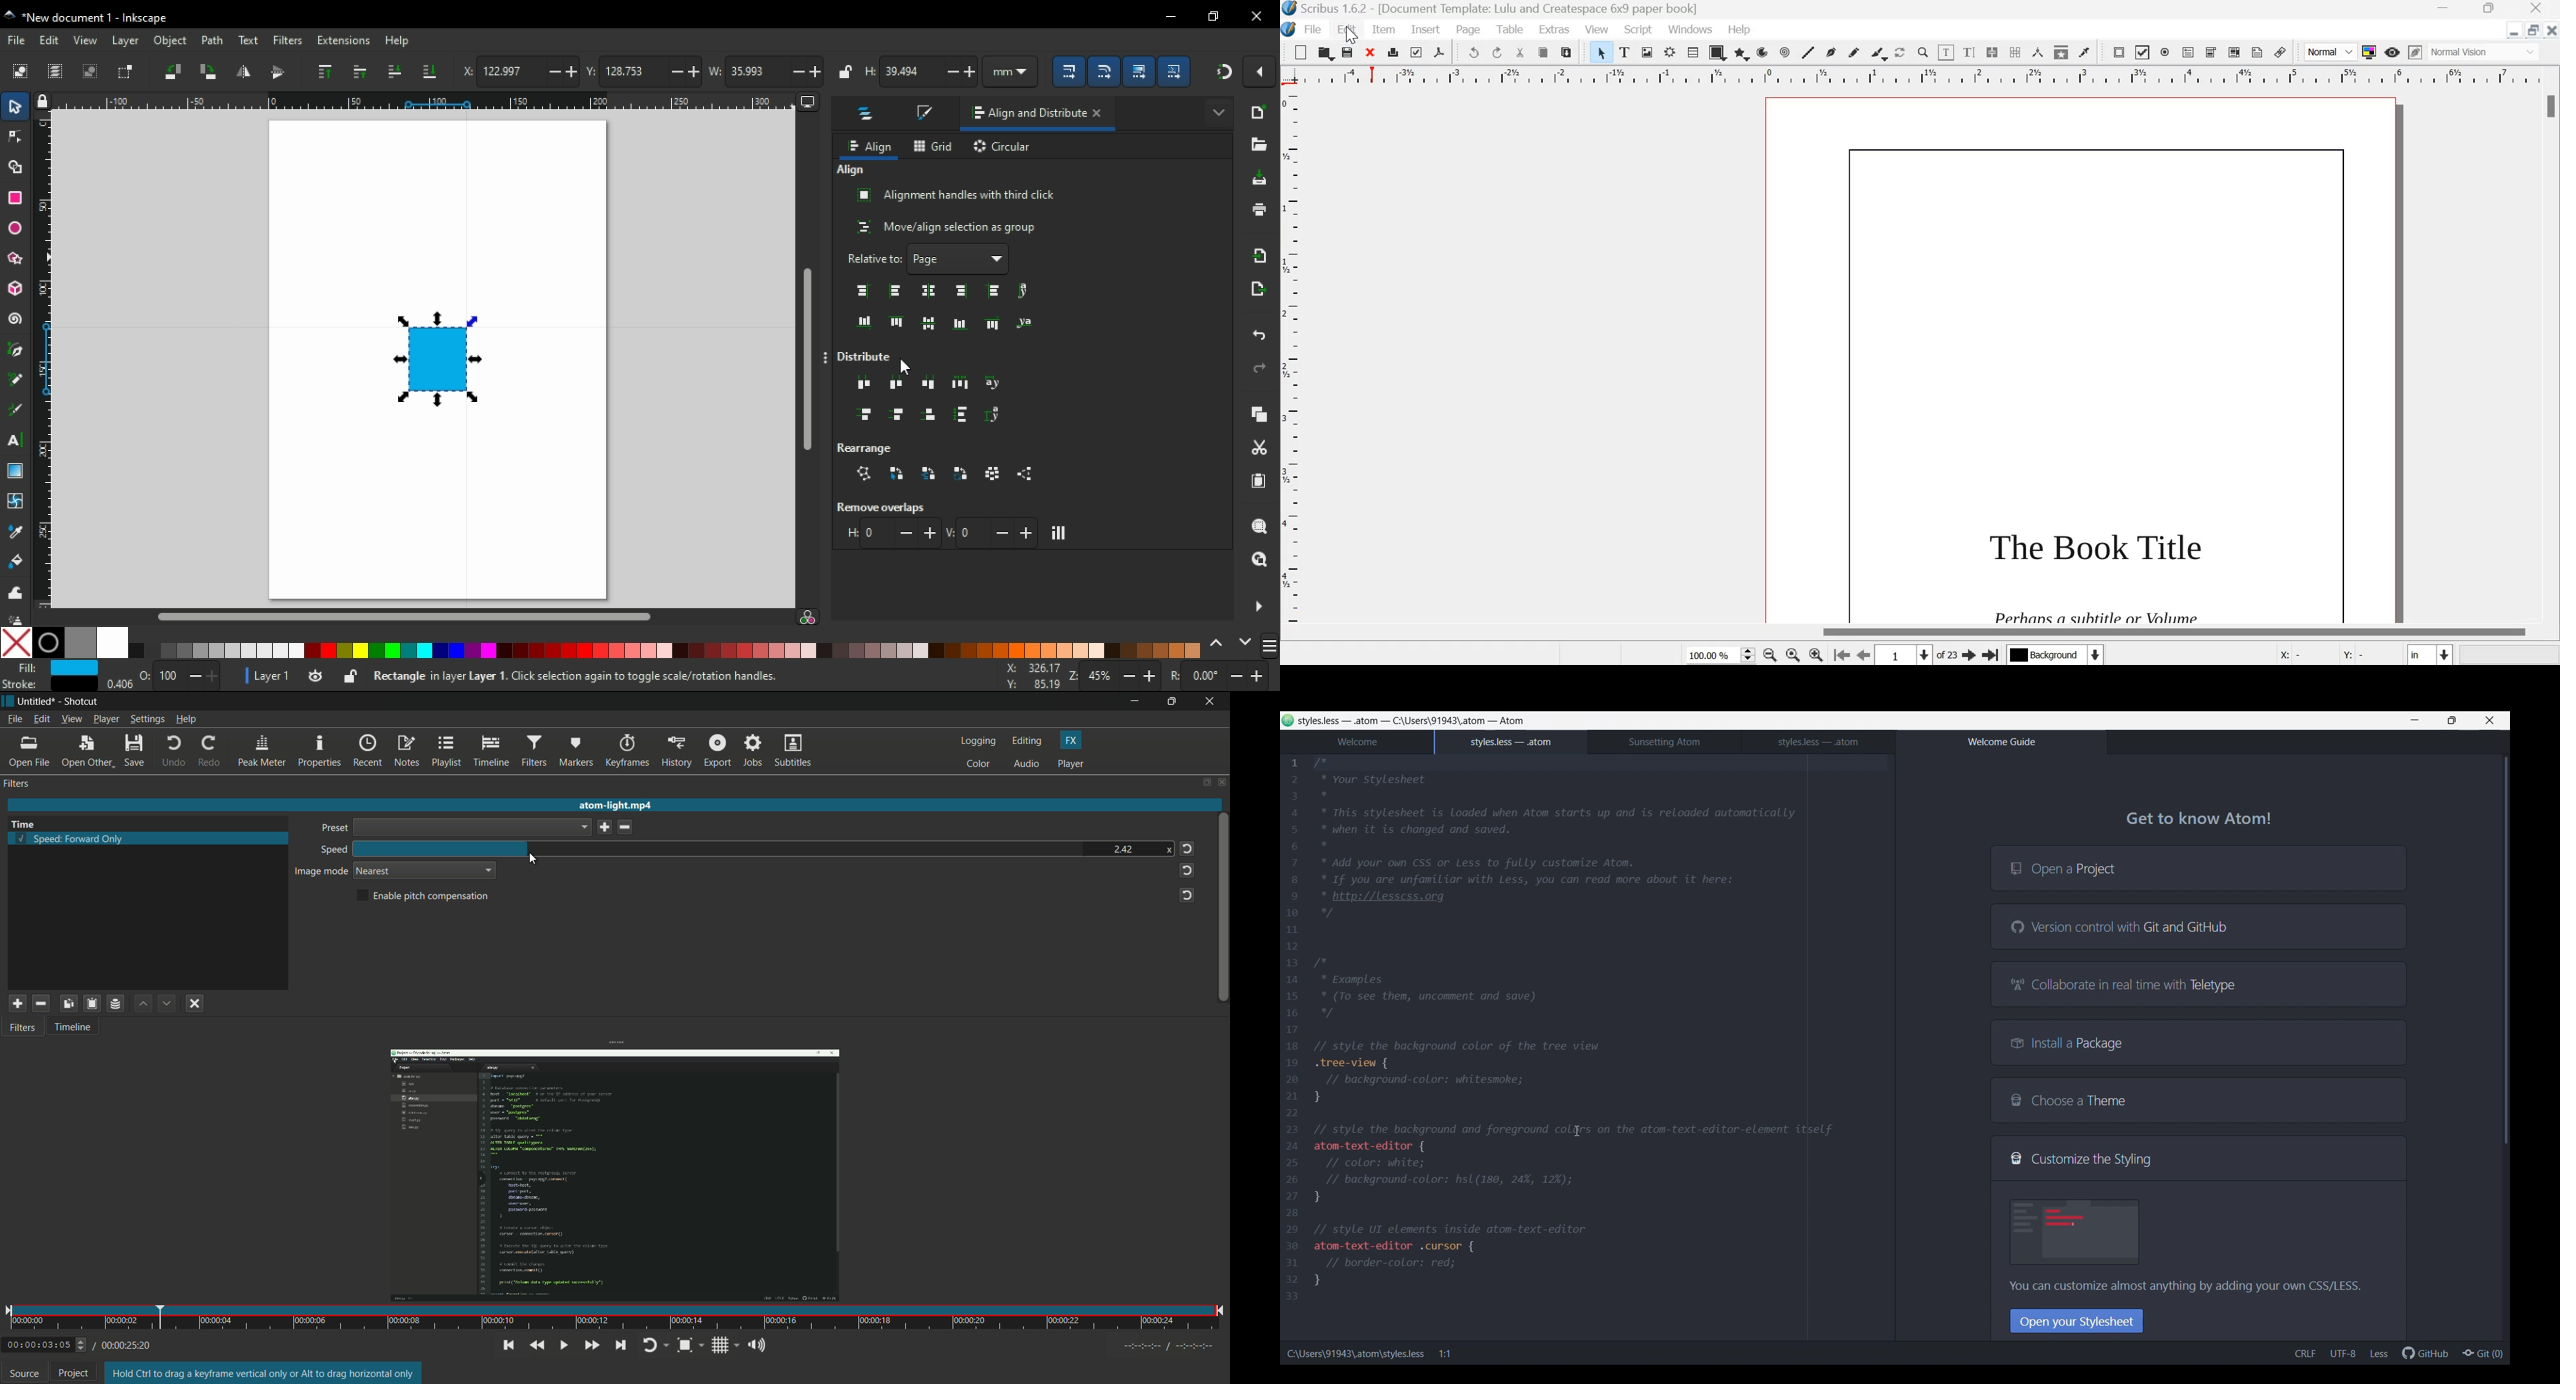 This screenshot has height=1400, width=2576. Describe the element at coordinates (332, 828) in the screenshot. I see `preset` at that location.